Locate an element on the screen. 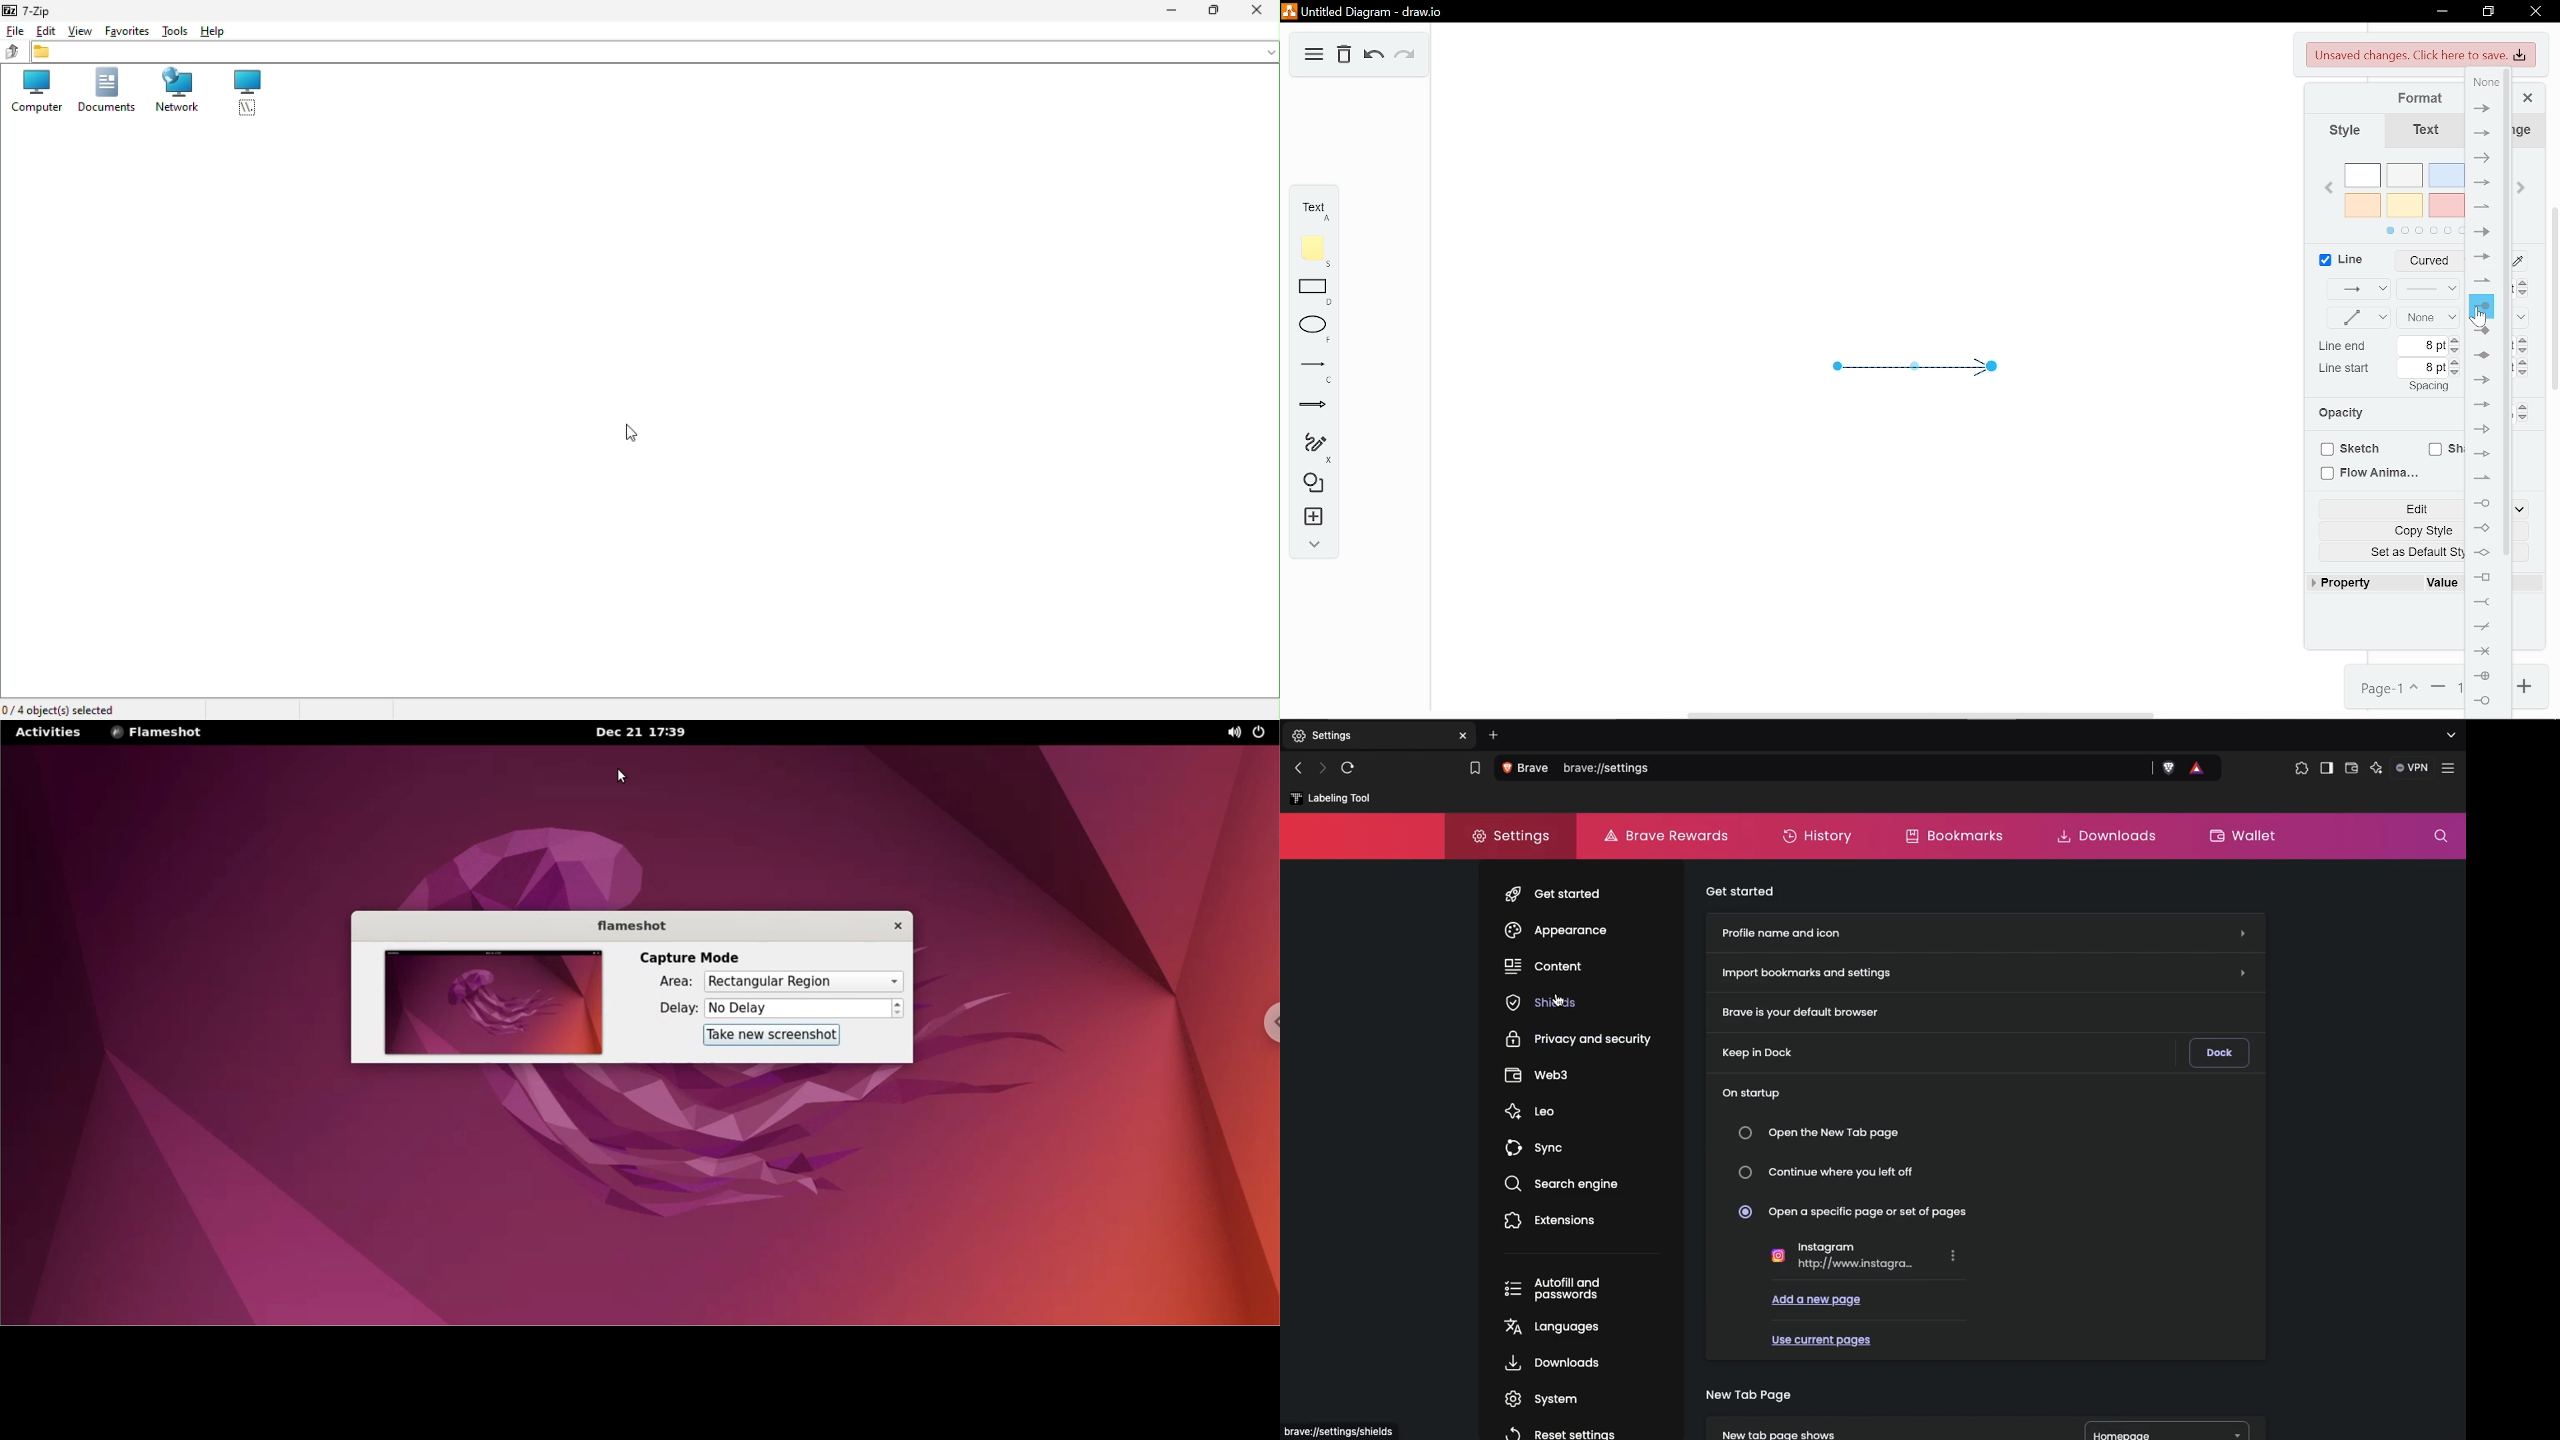  Previous is located at coordinates (2330, 186).